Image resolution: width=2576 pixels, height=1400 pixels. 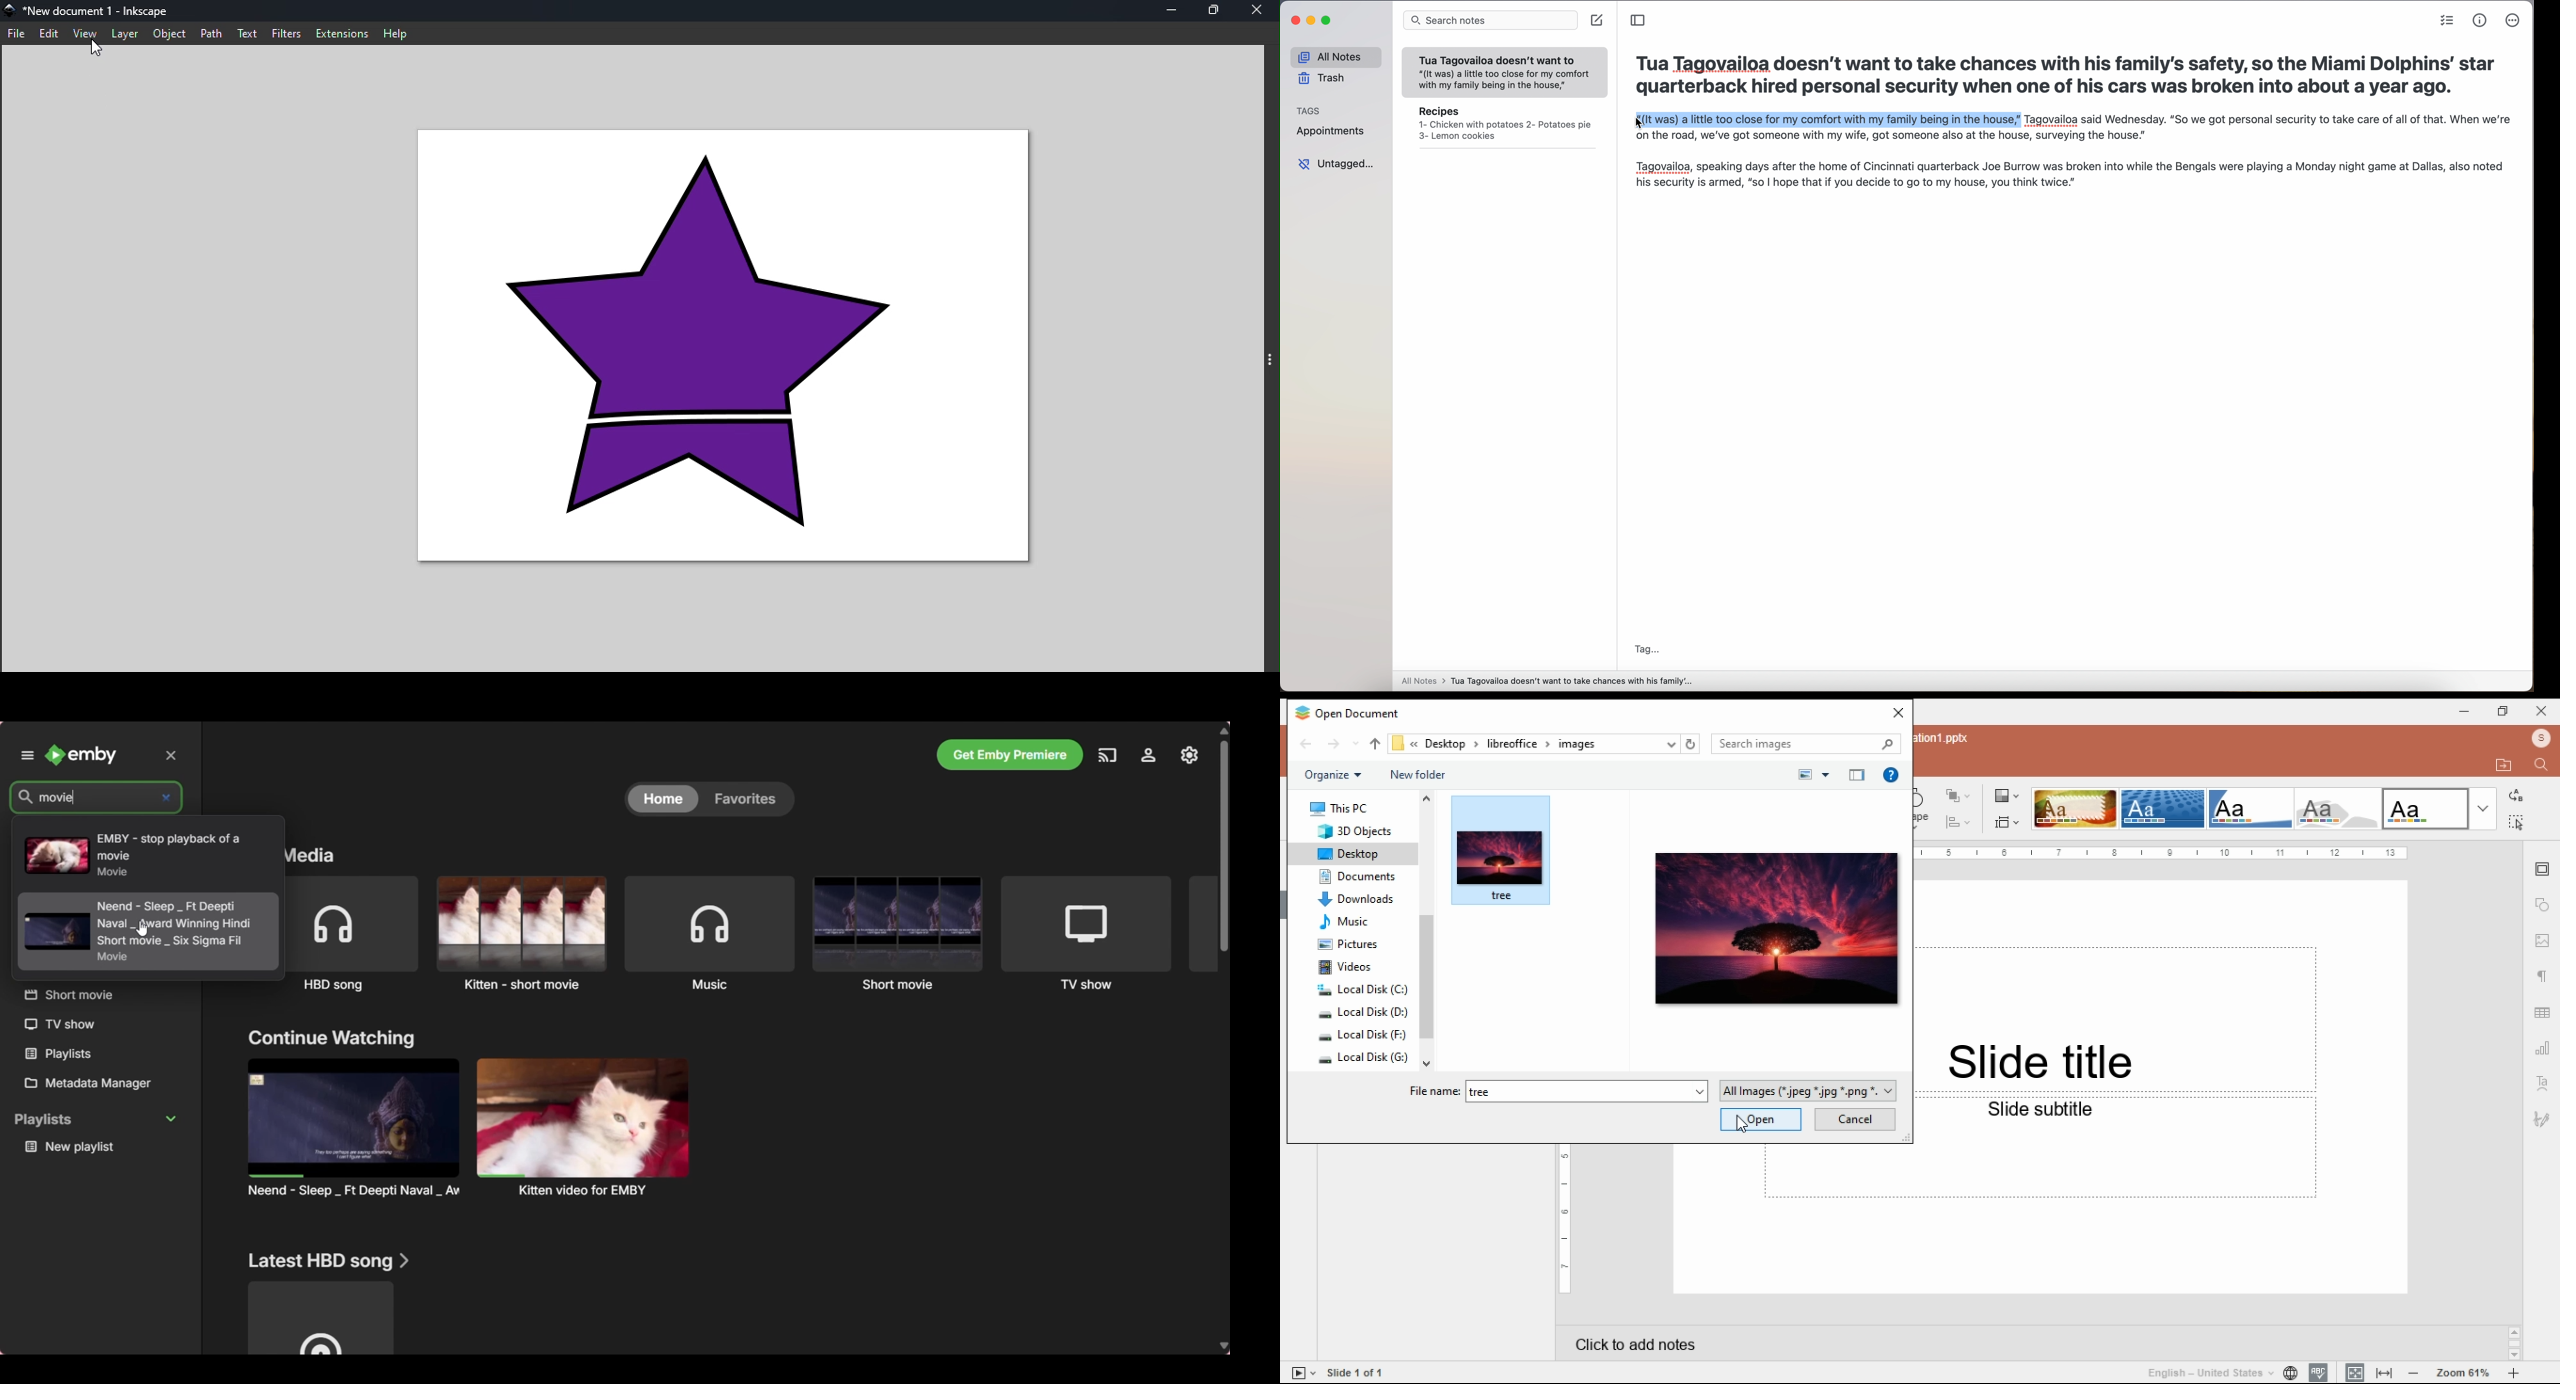 What do you see at coordinates (1336, 164) in the screenshot?
I see `untagged` at bounding box center [1336, 164].